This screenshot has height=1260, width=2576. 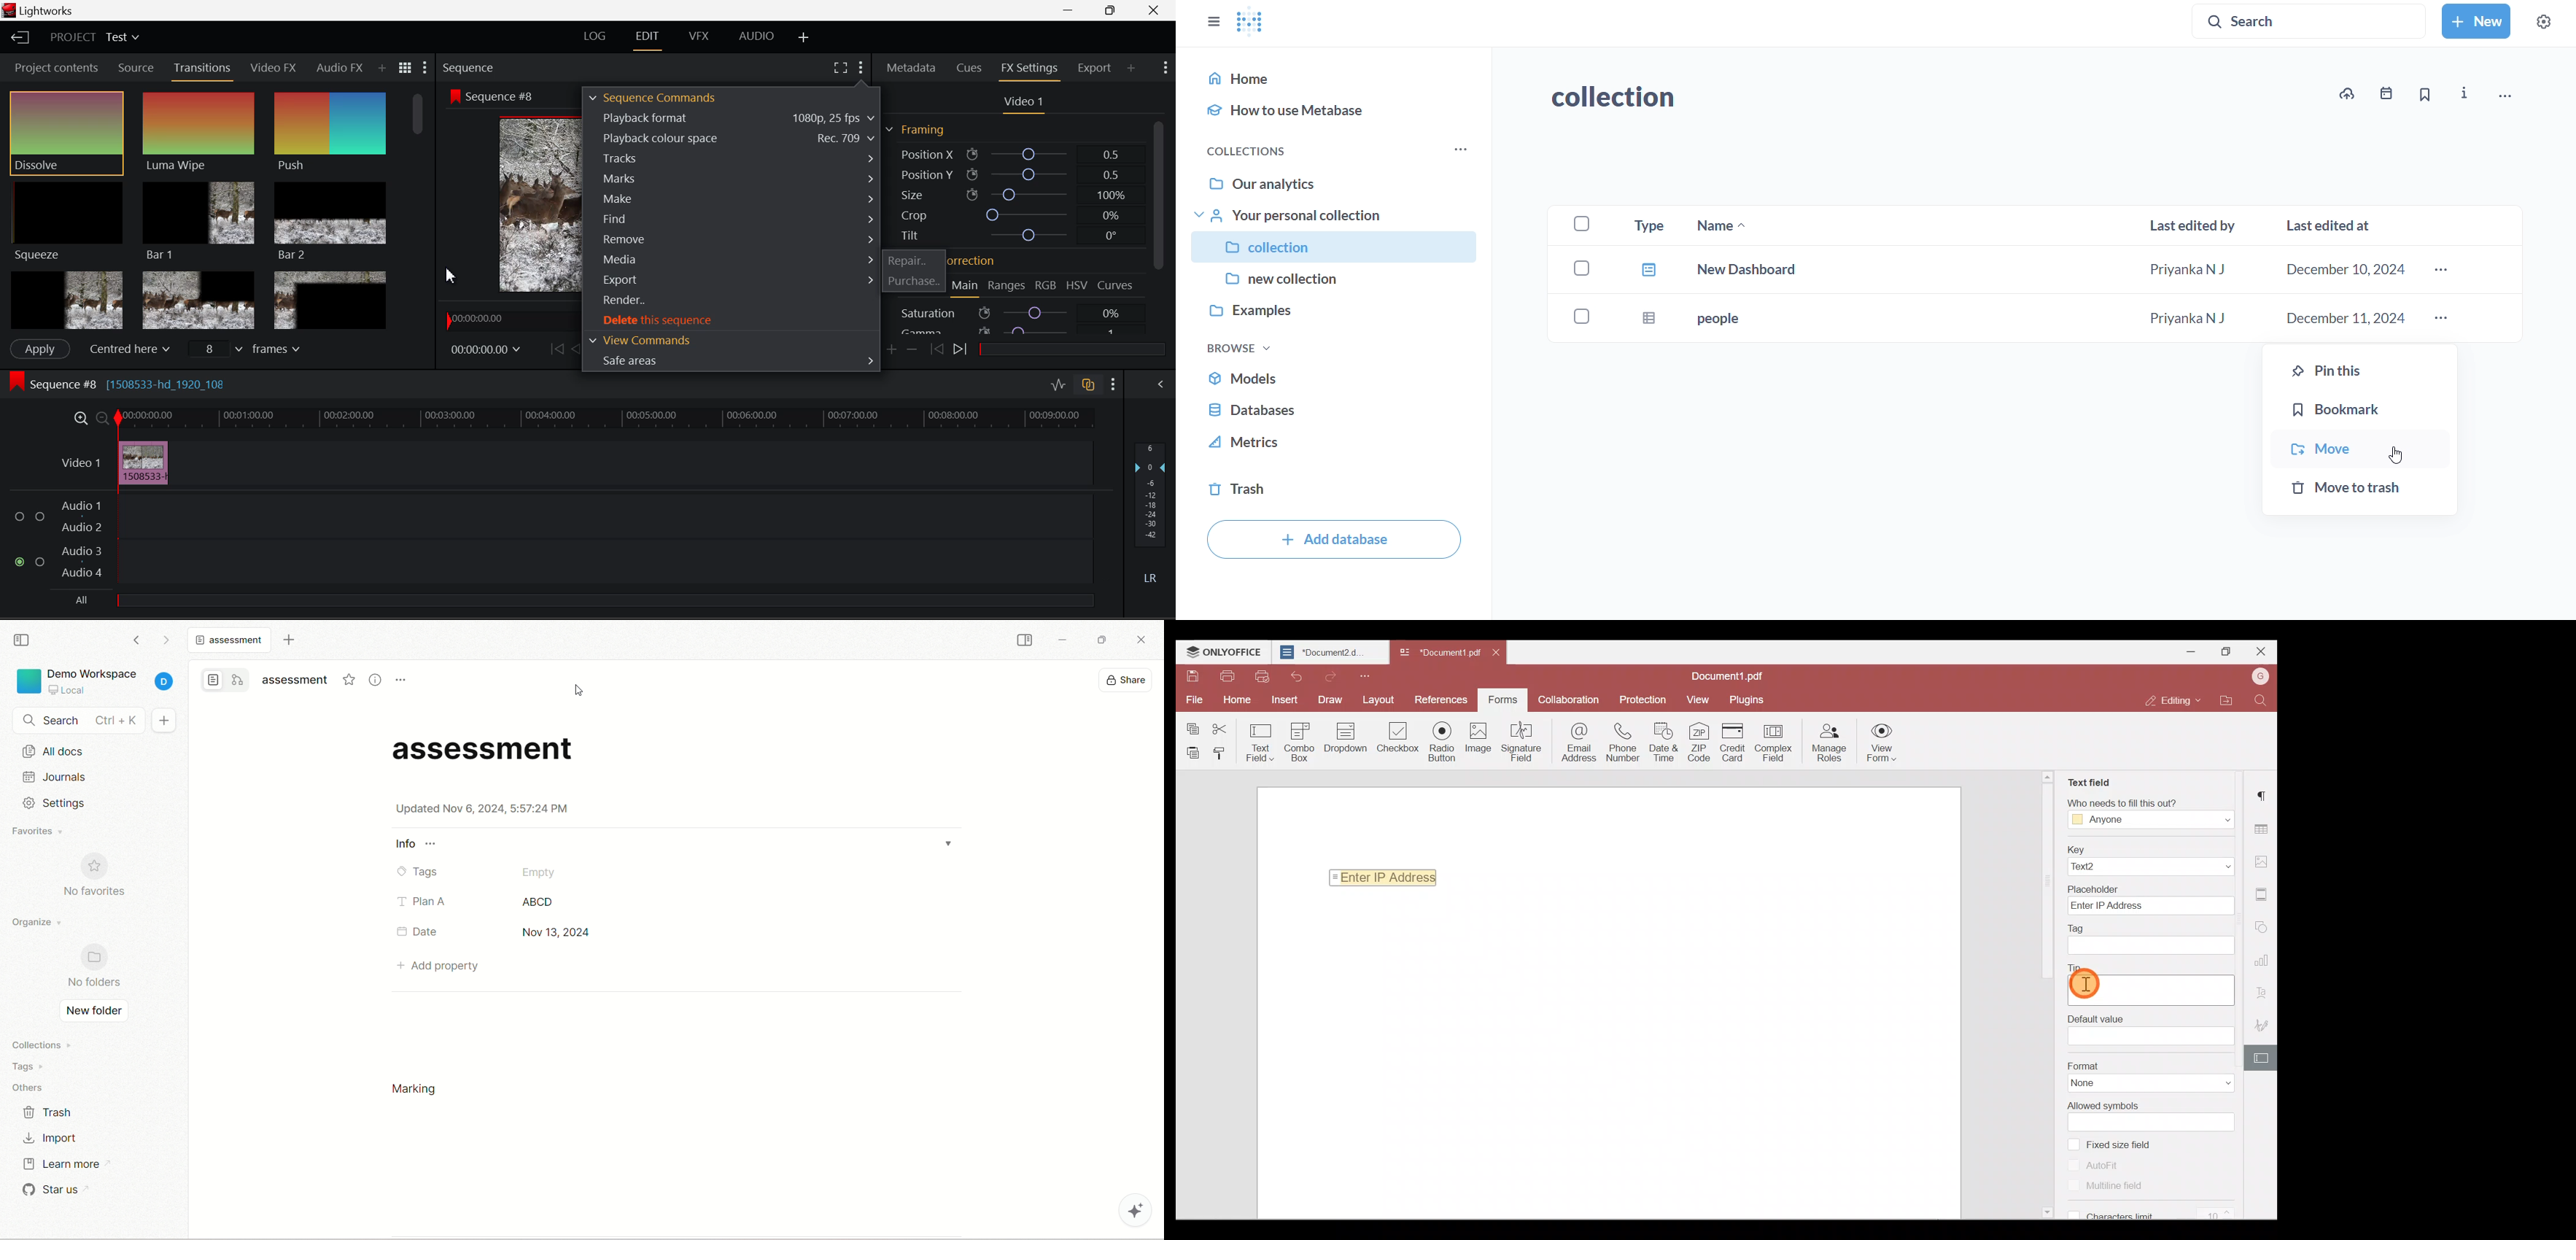 I want to click on Toggle list and title view, so click(x=405, y=67).